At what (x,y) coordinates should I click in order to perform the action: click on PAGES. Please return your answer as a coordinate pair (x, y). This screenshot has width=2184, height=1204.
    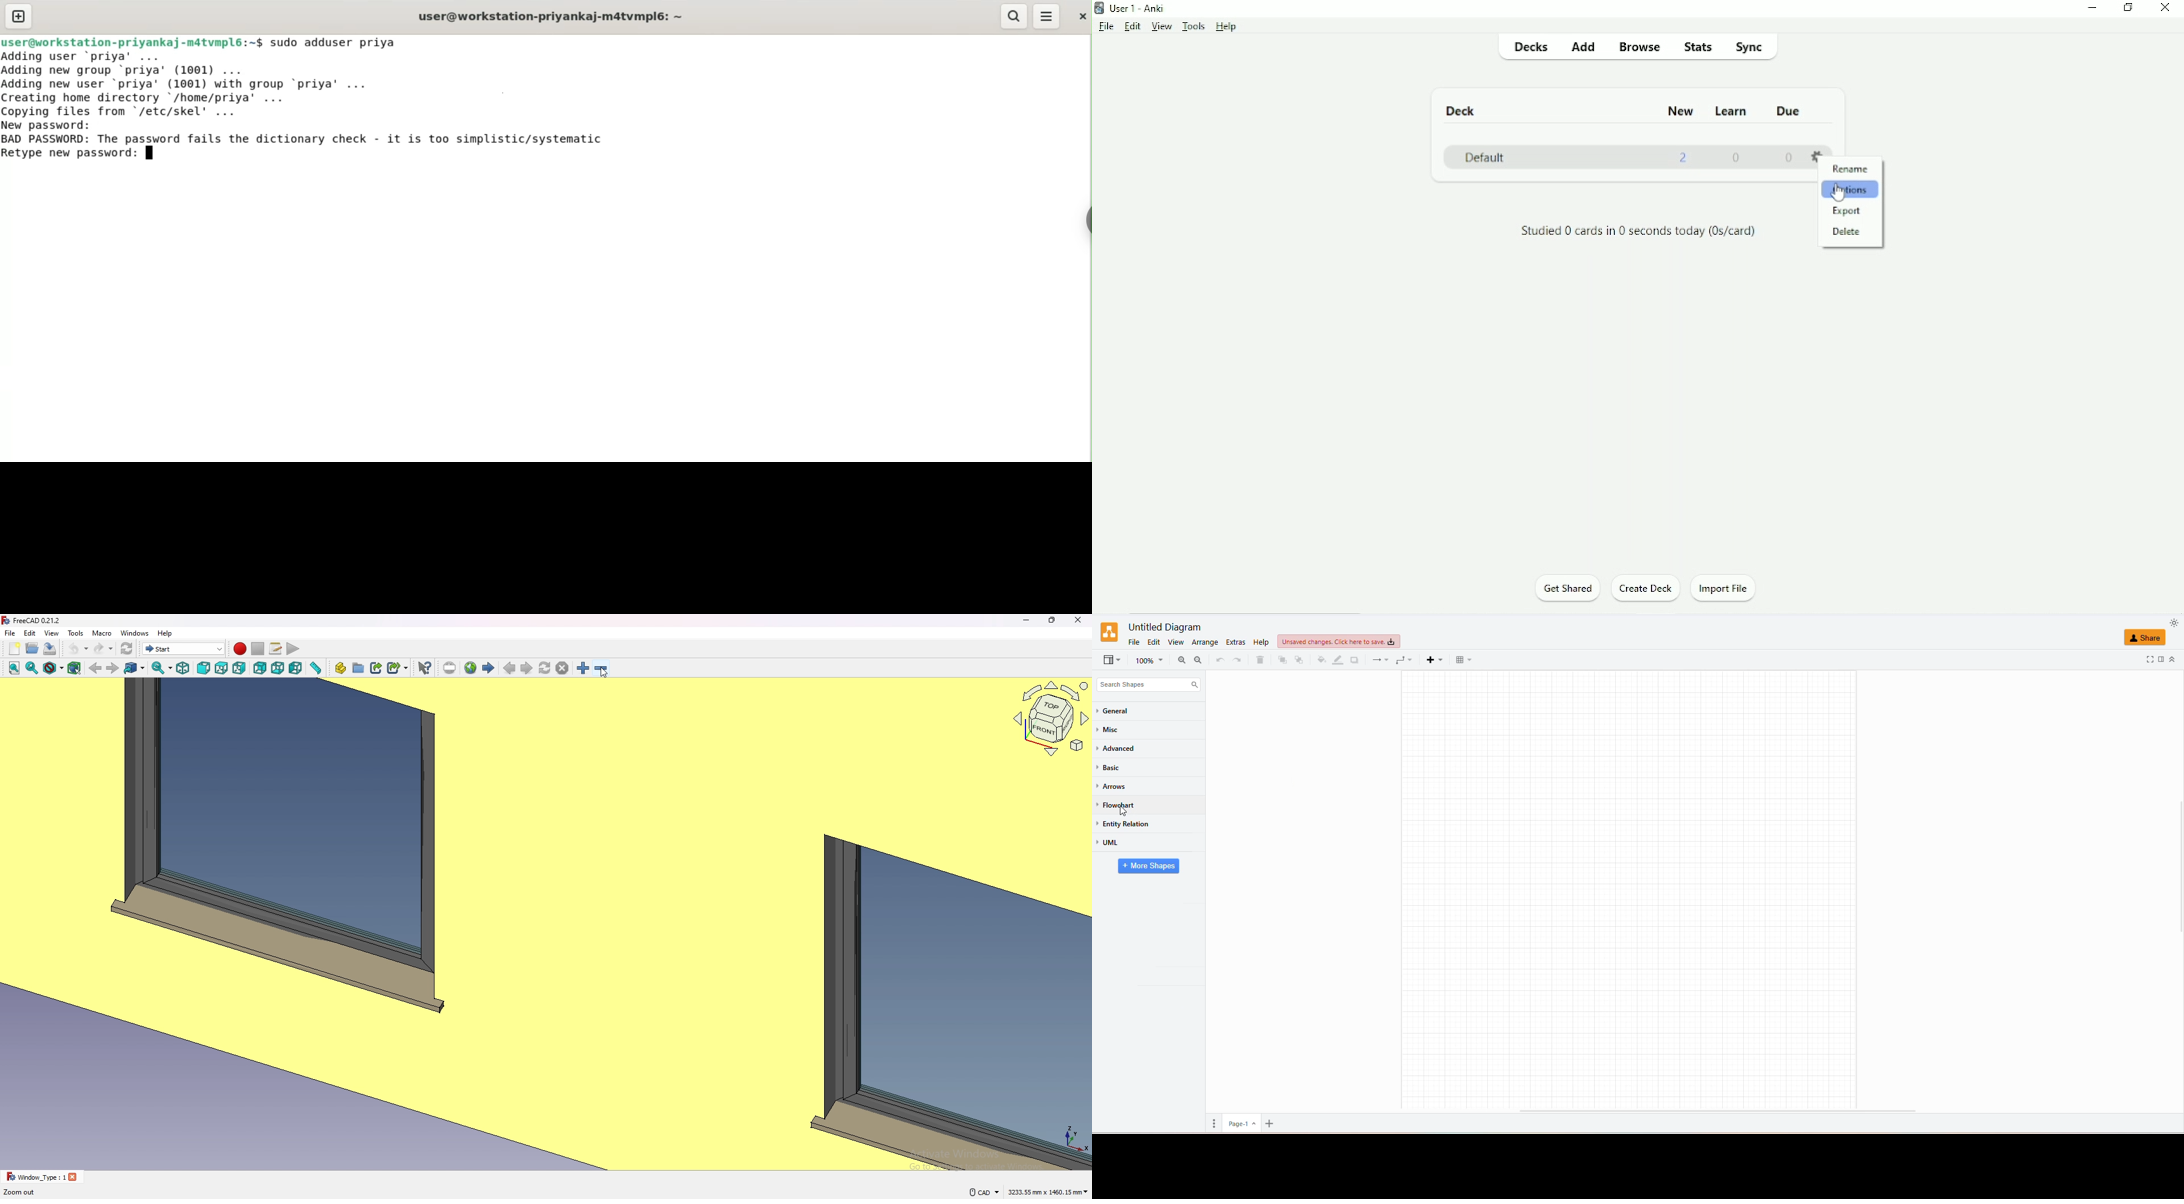
    Looking at the image, I should click on (1211, 1124).